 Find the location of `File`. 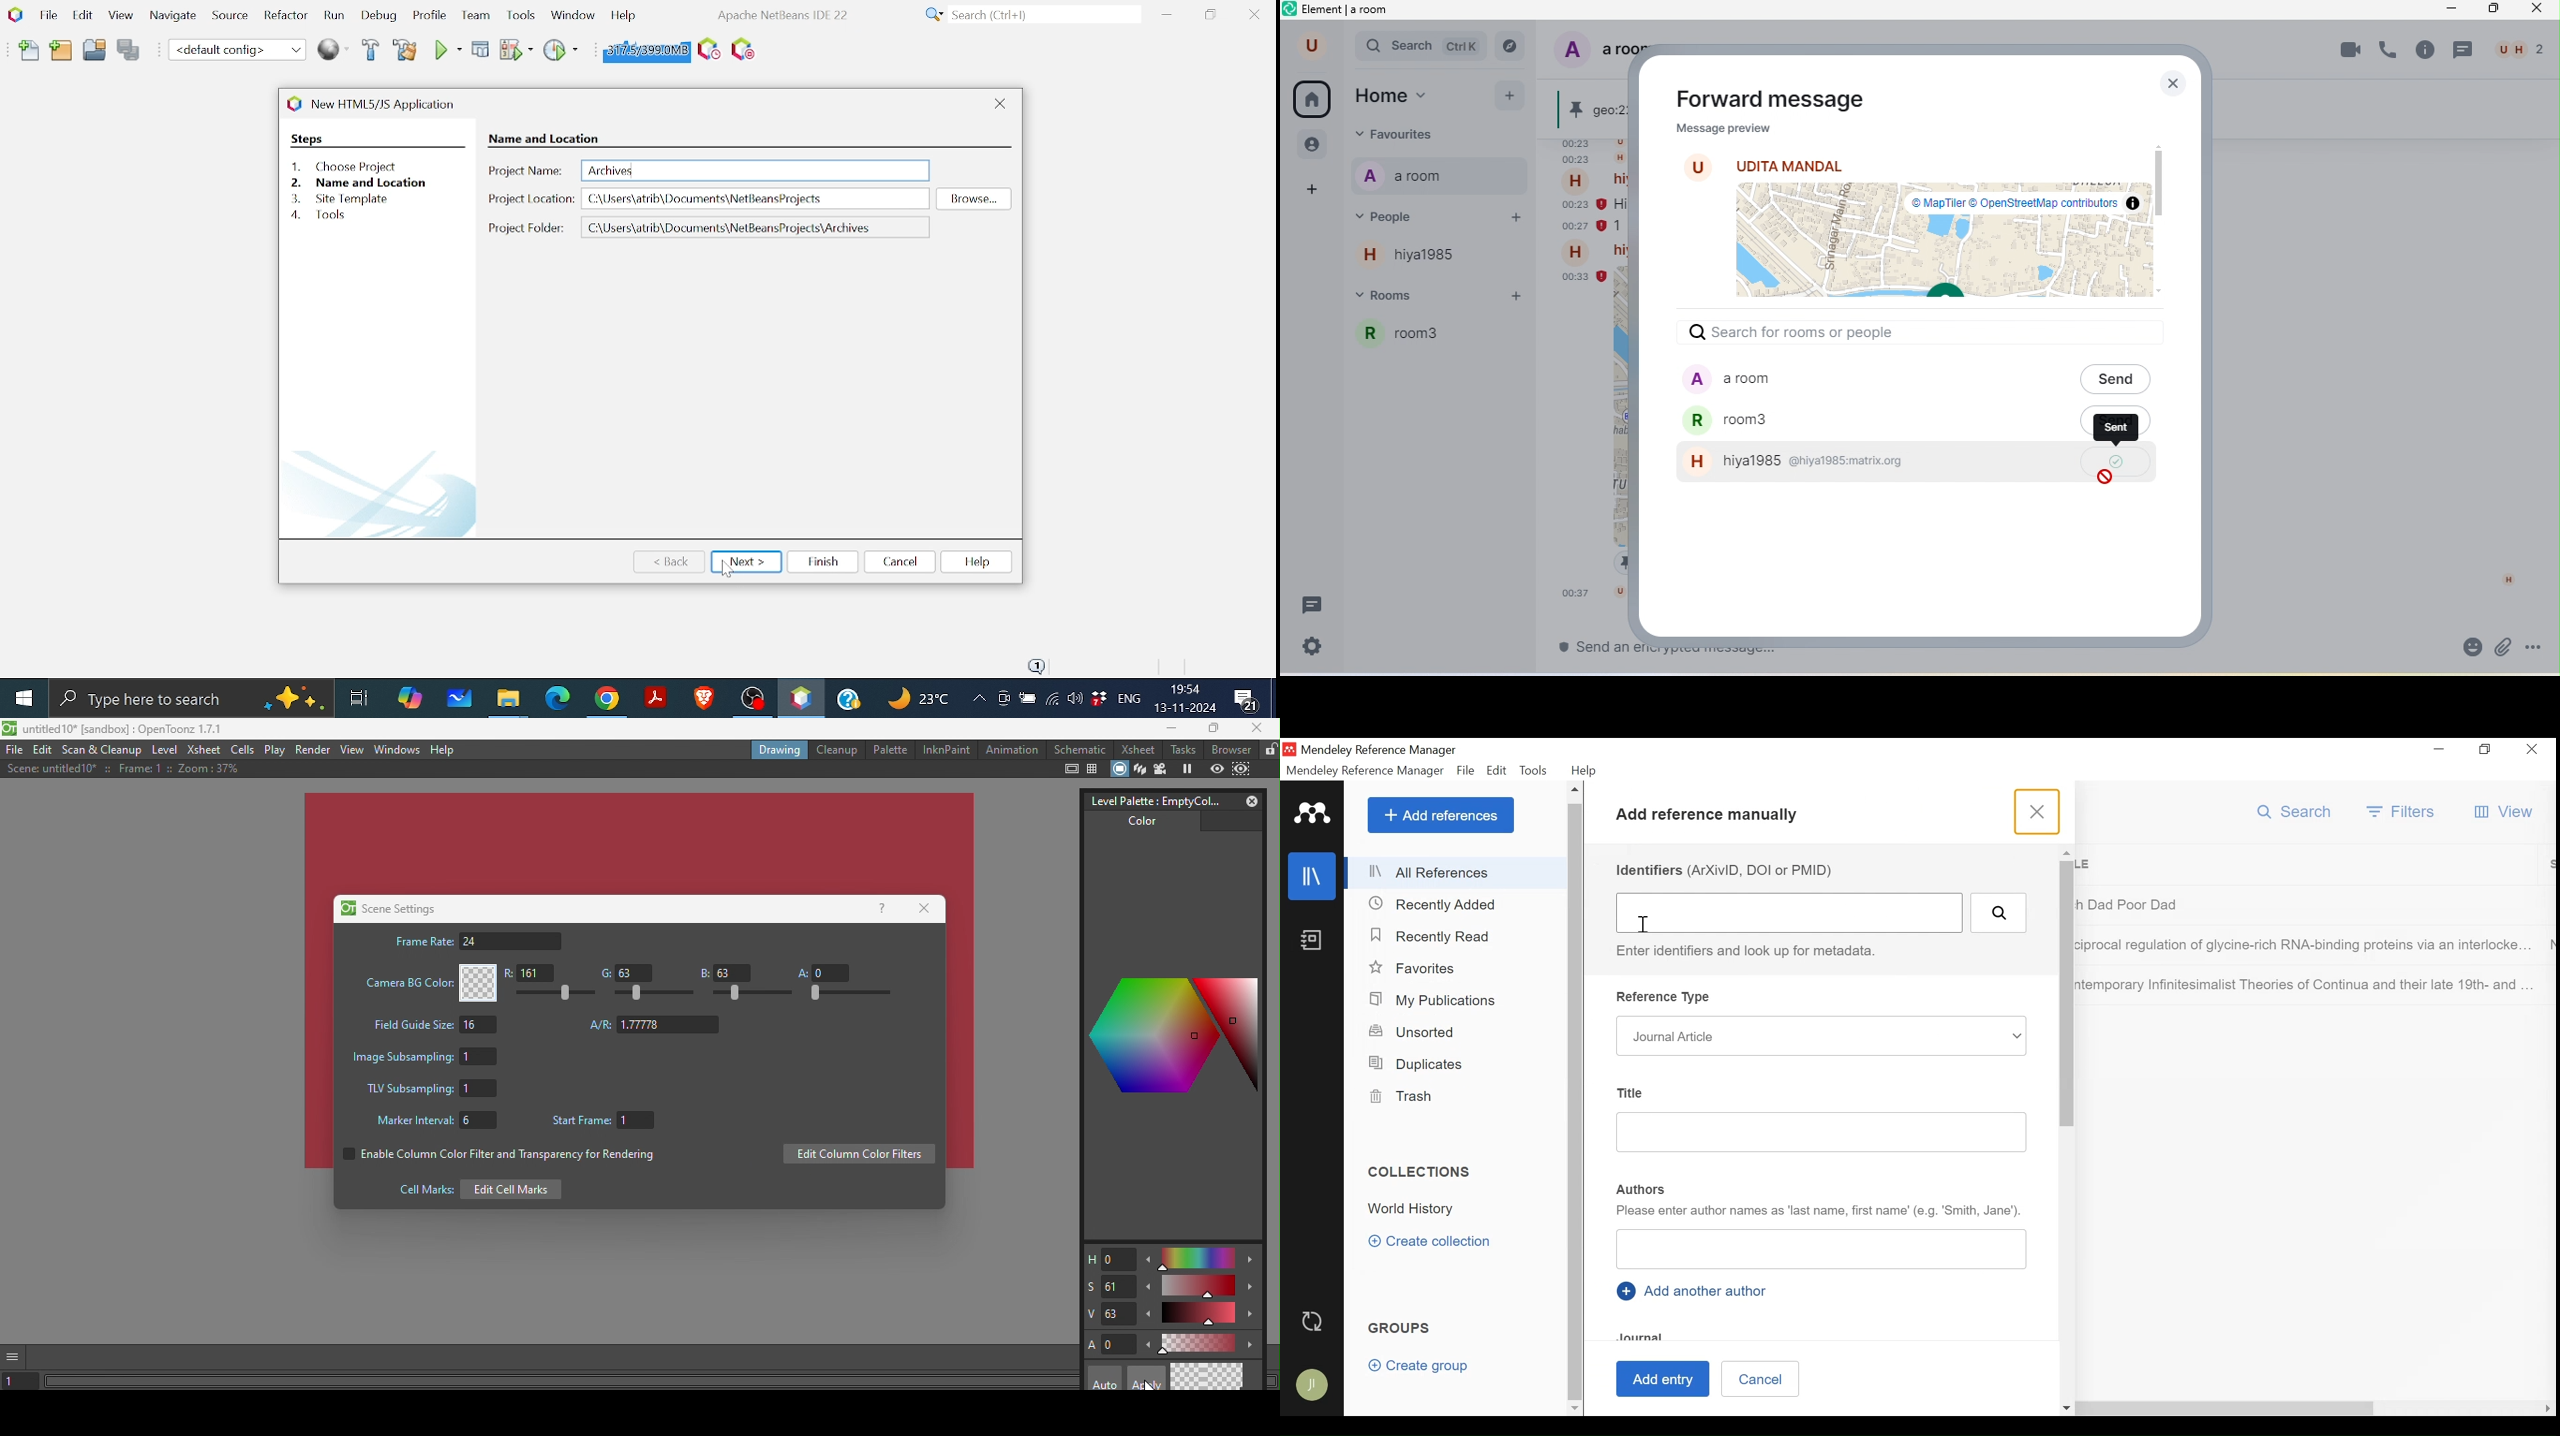

File is located at coordinates (1465, 770).